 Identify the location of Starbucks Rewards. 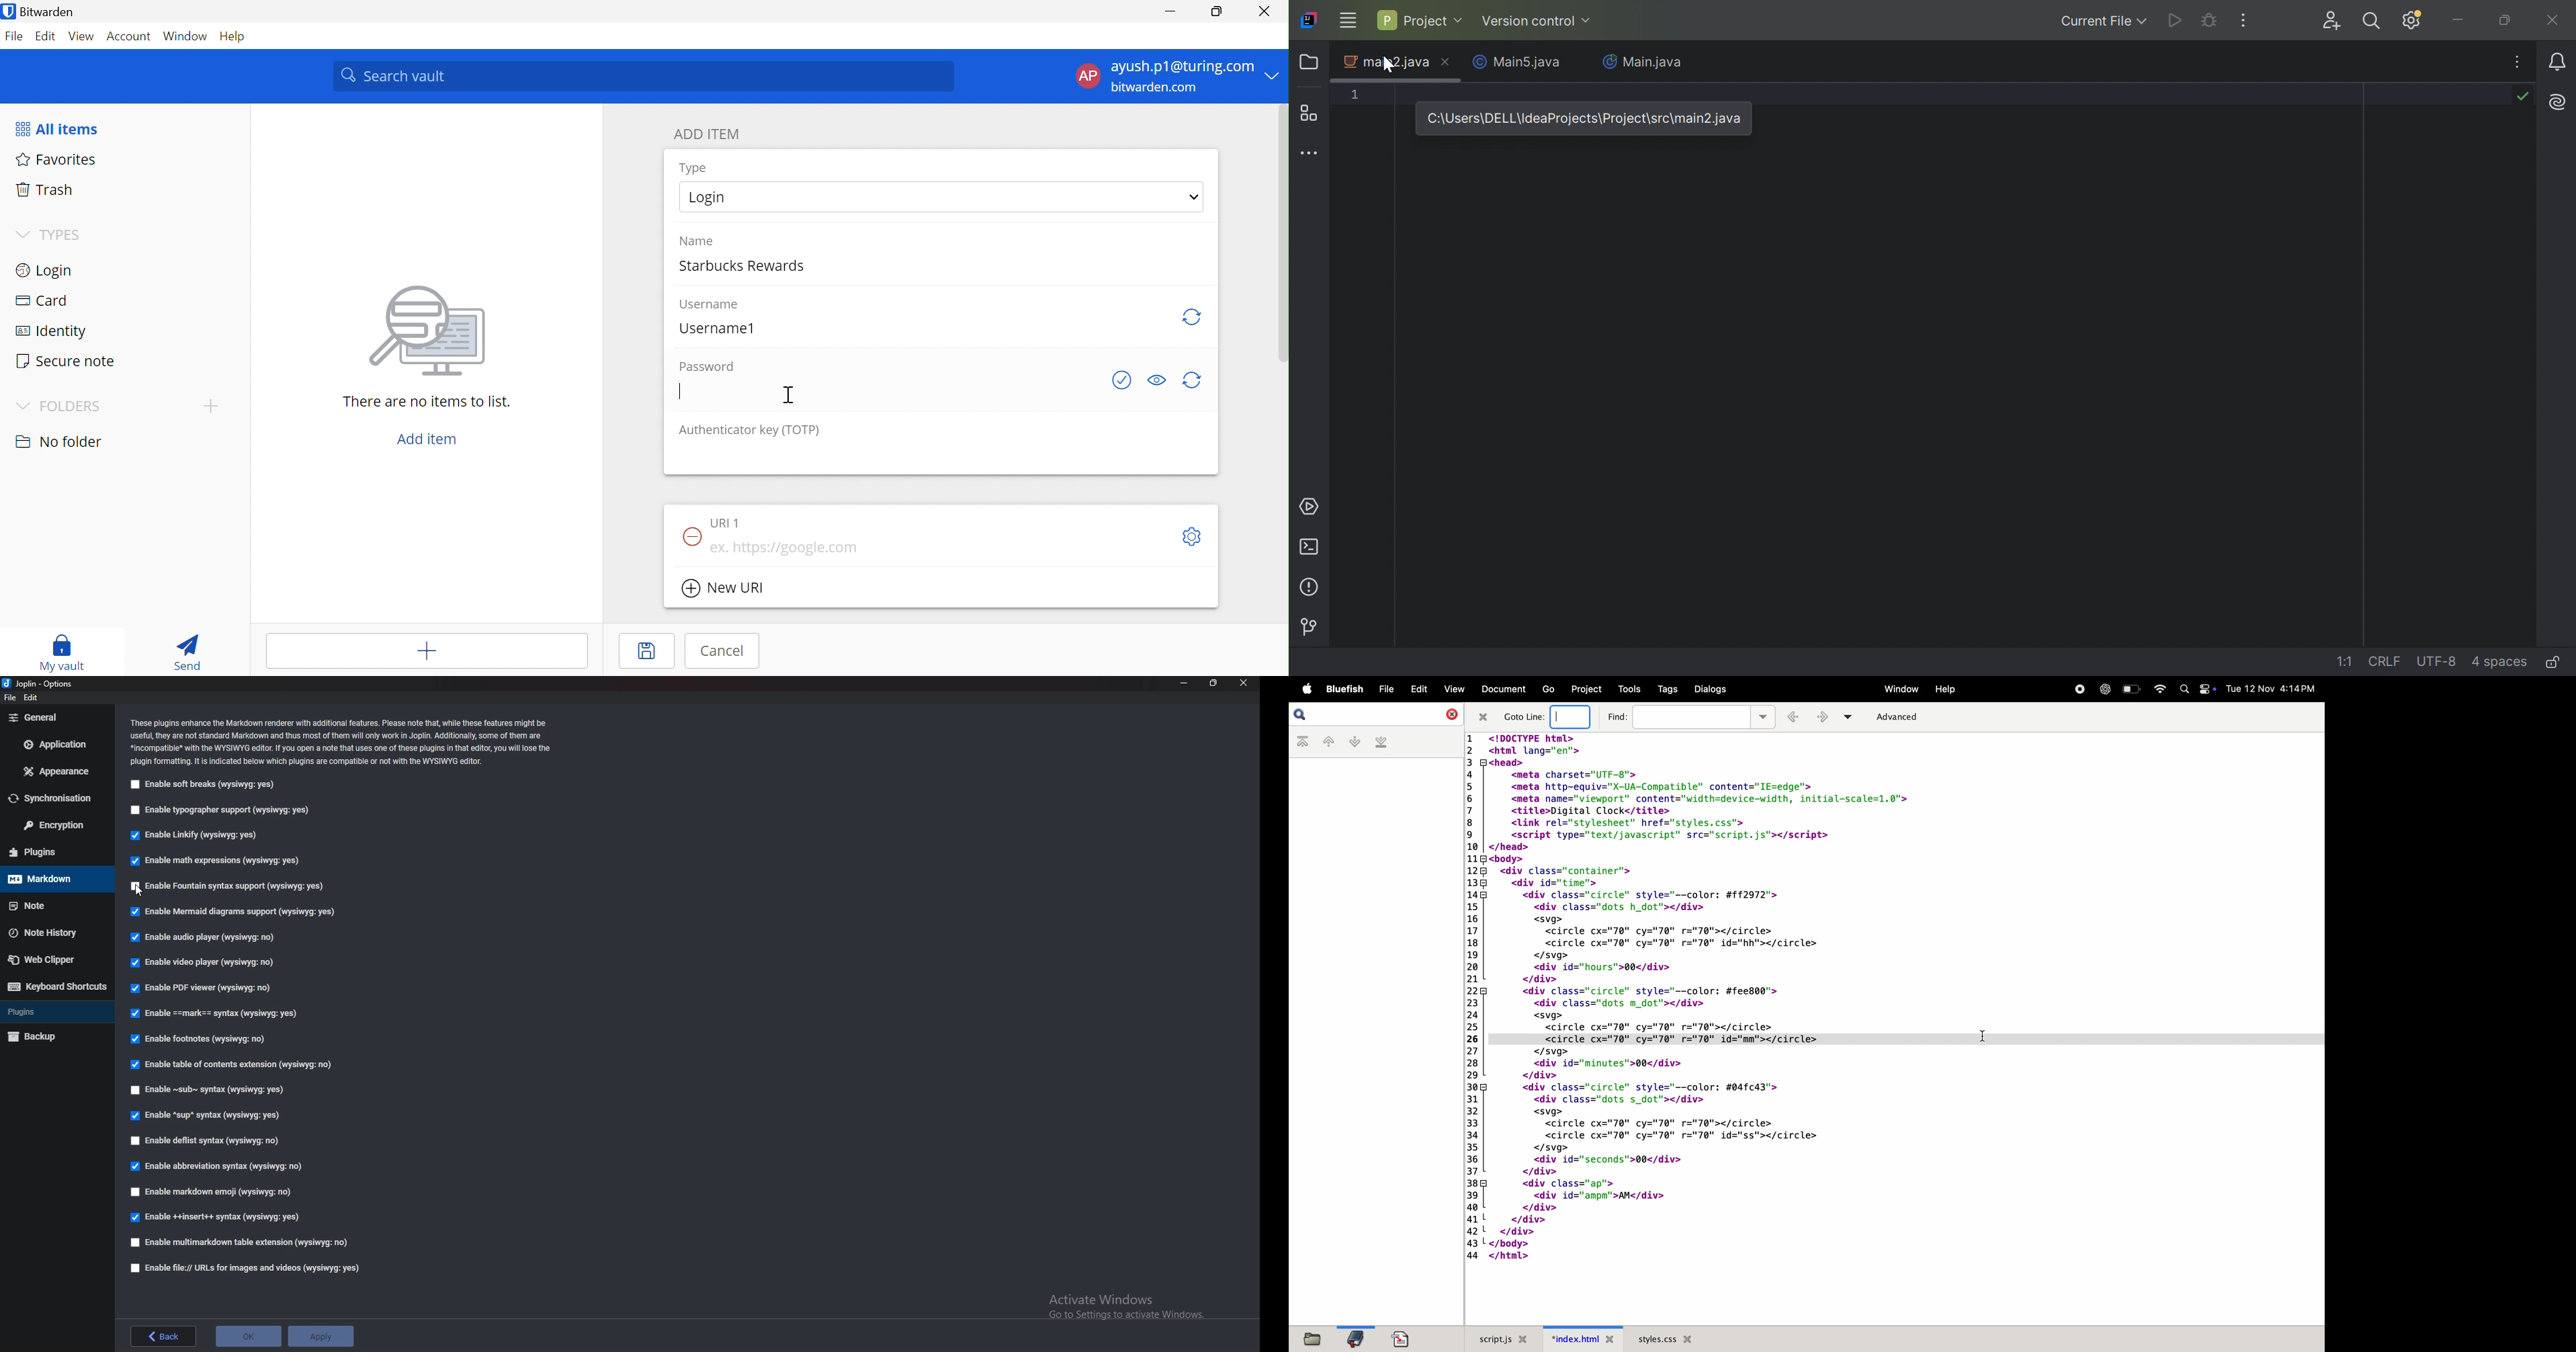
(746, 263).